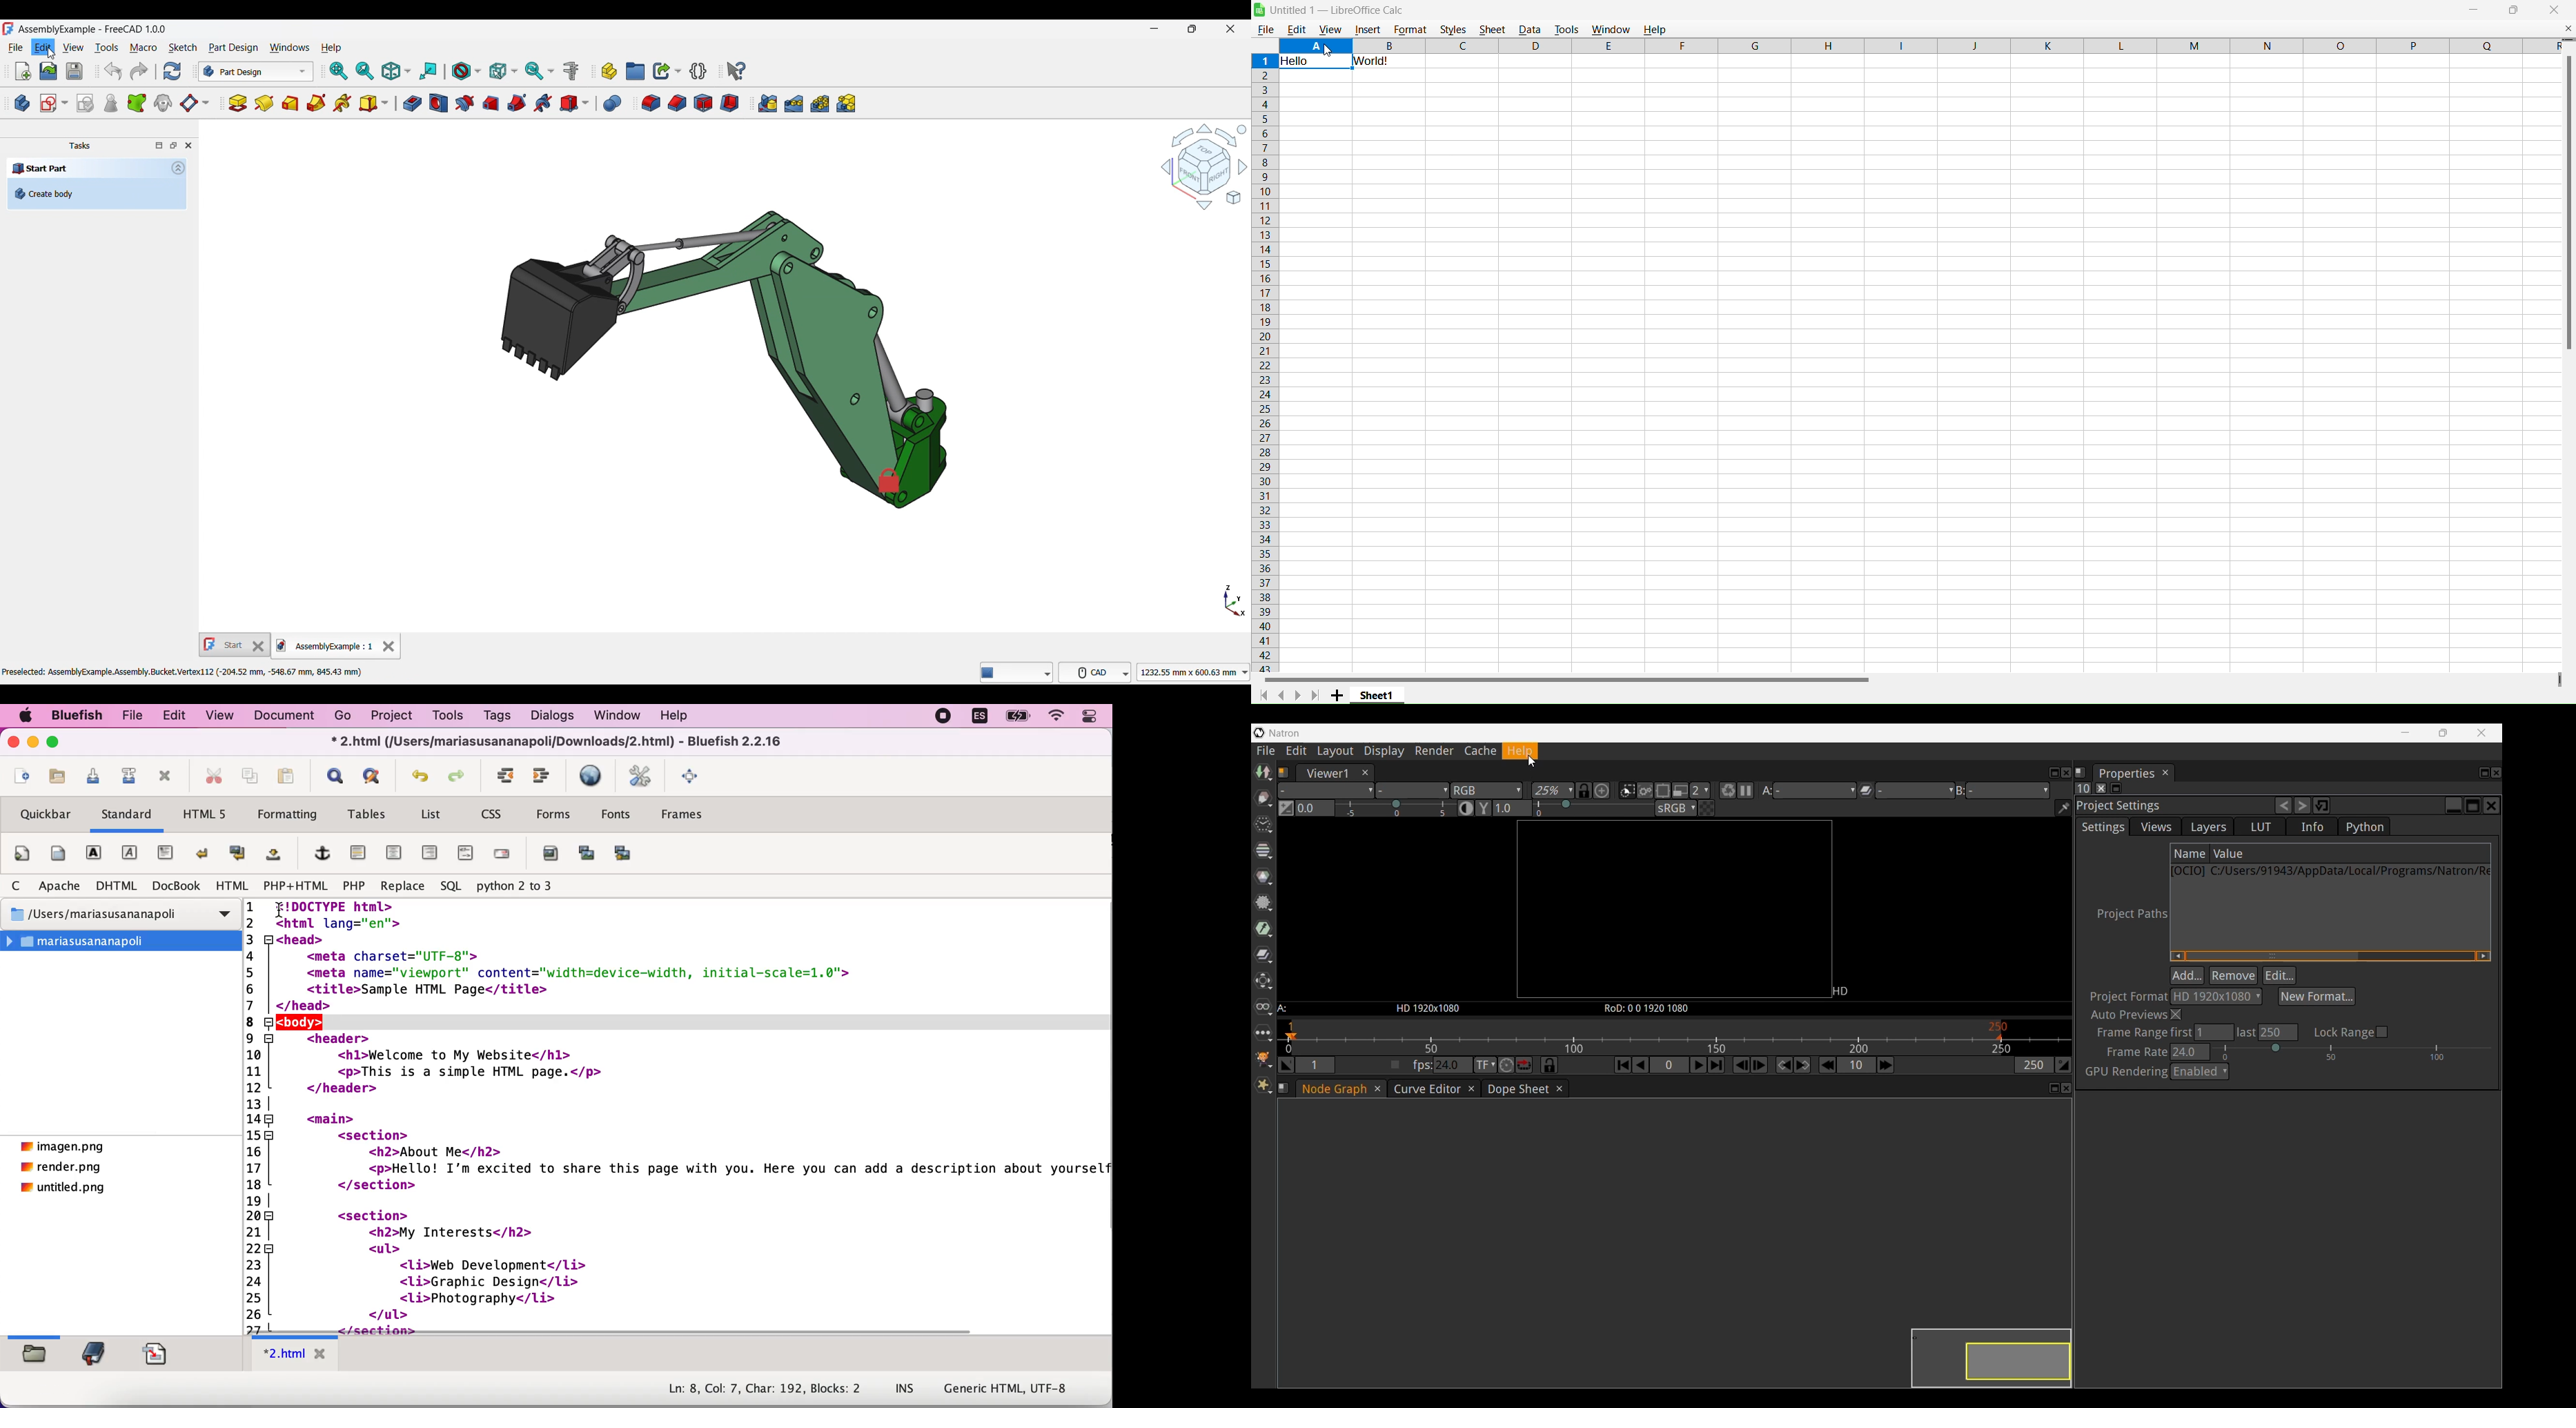 The height and width of the screenshot is (1428, 2576). What do you see at coordinates (629, 856) in the screenshot?
I see `multi thumbnail` at bounding box center [629, 856].